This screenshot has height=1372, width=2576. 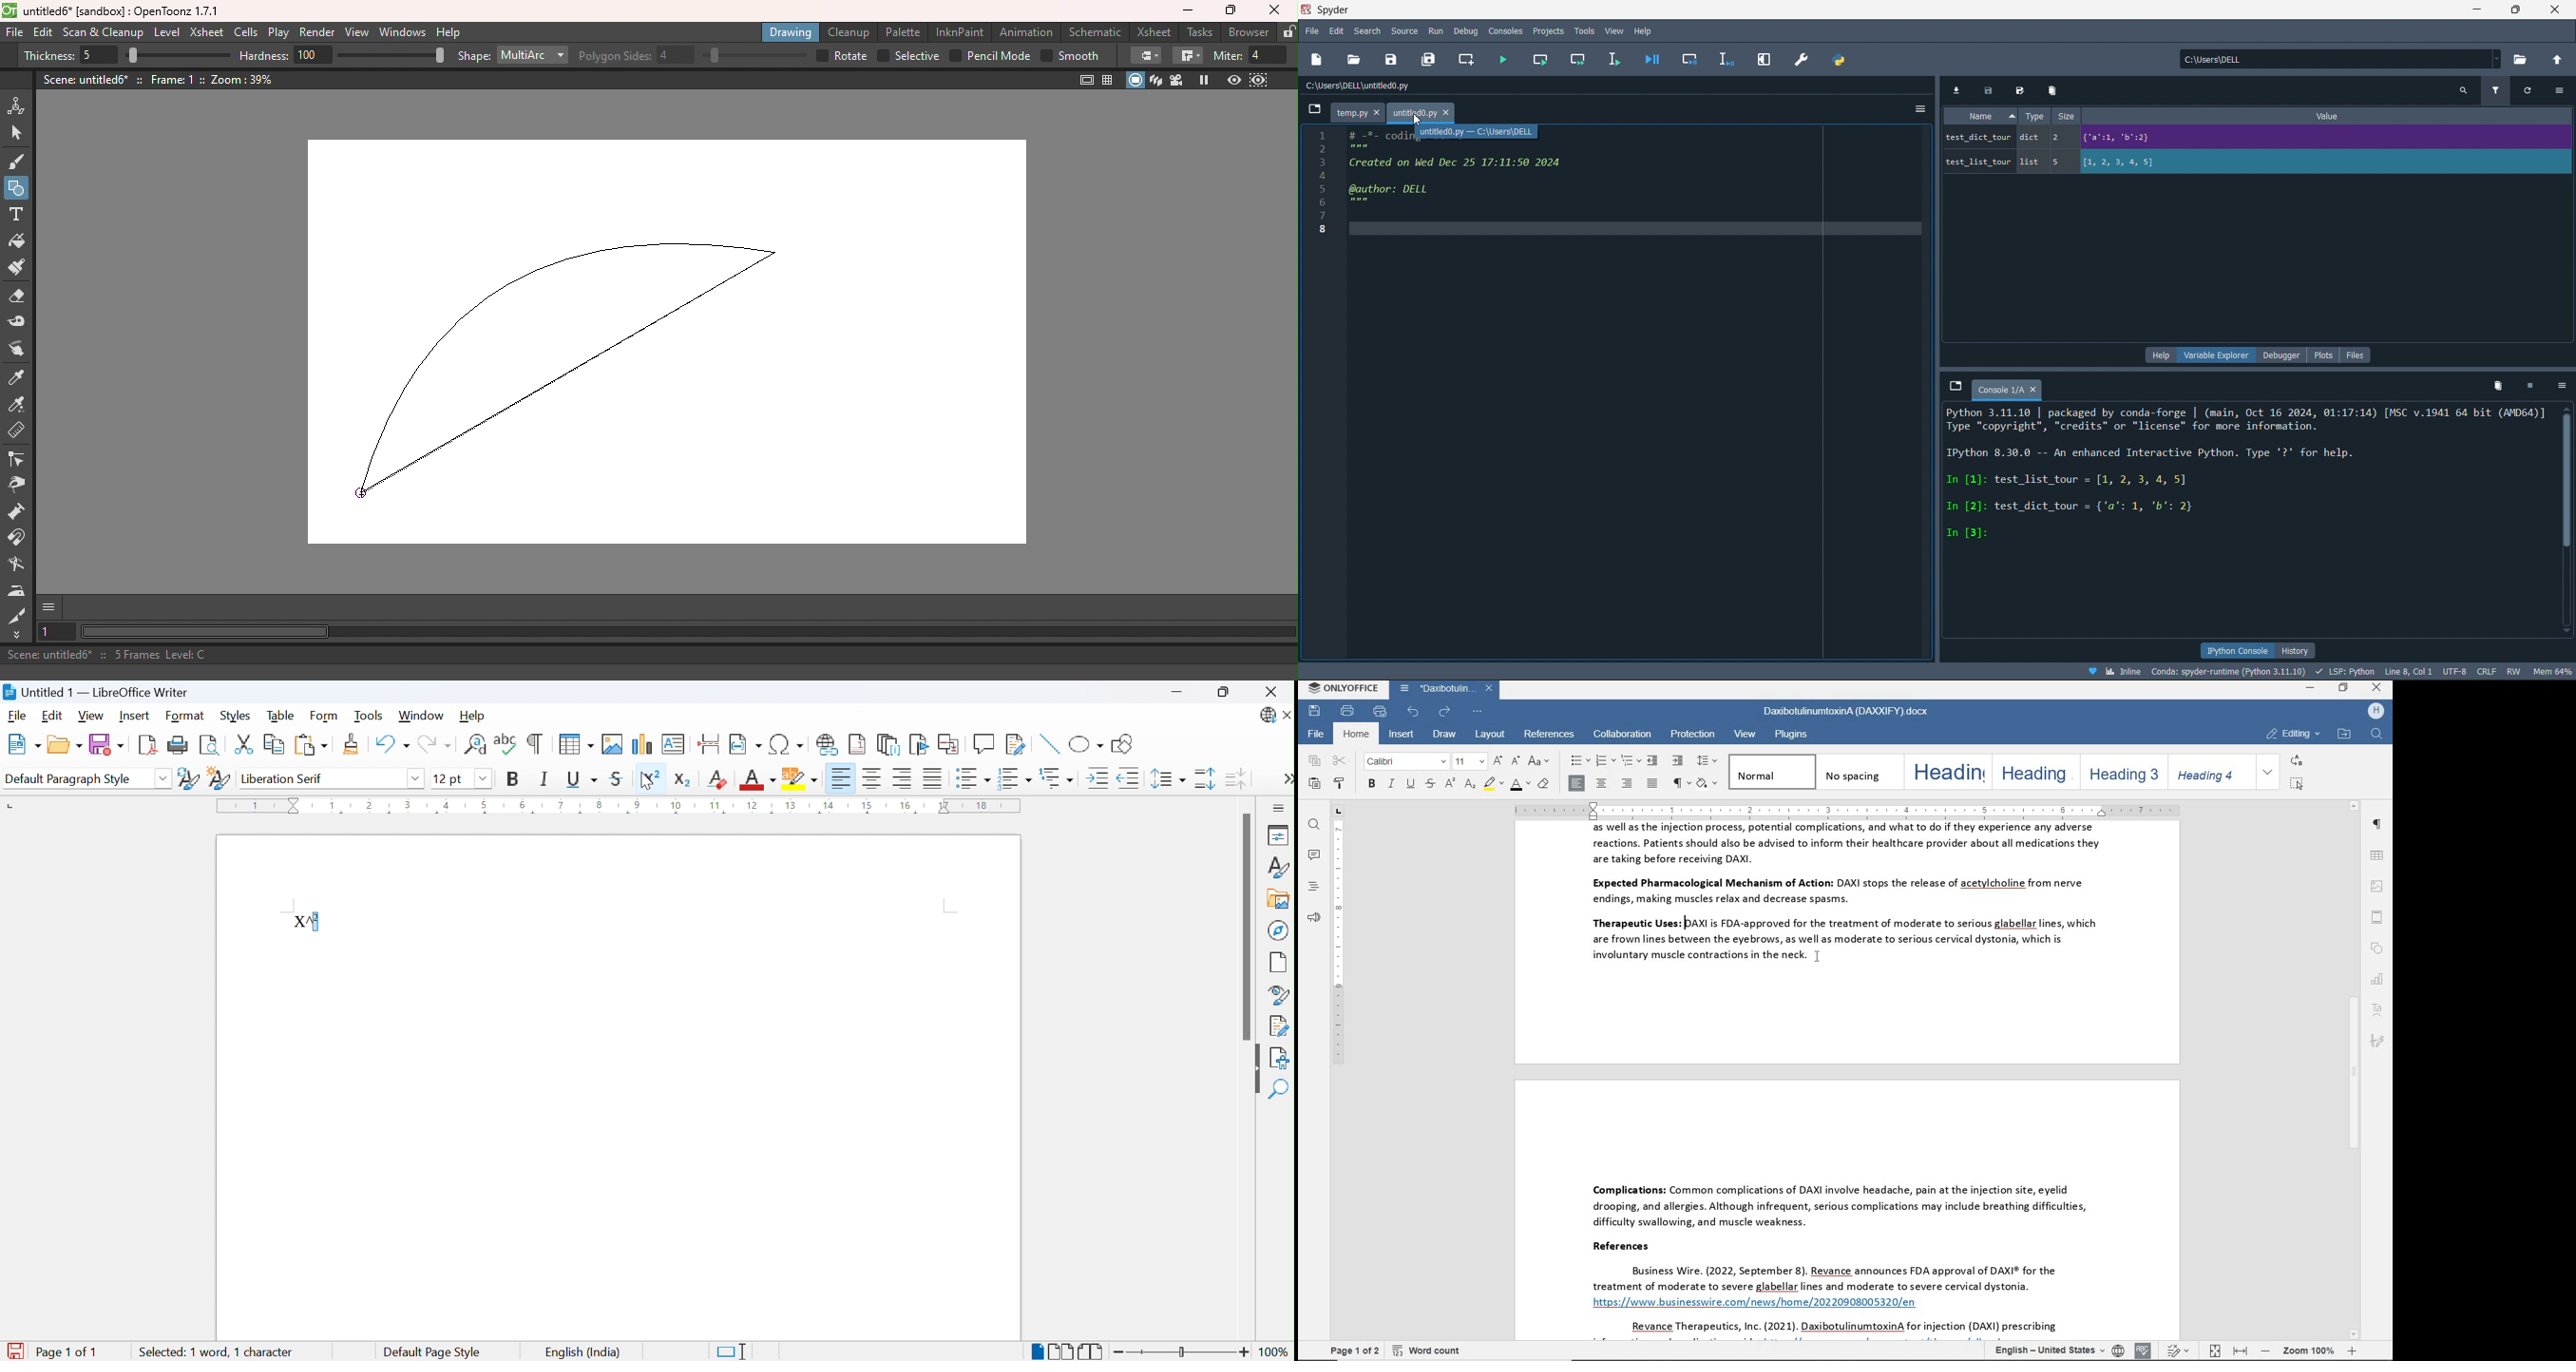 I want to click on Styles, so click(x=1280, y=868).